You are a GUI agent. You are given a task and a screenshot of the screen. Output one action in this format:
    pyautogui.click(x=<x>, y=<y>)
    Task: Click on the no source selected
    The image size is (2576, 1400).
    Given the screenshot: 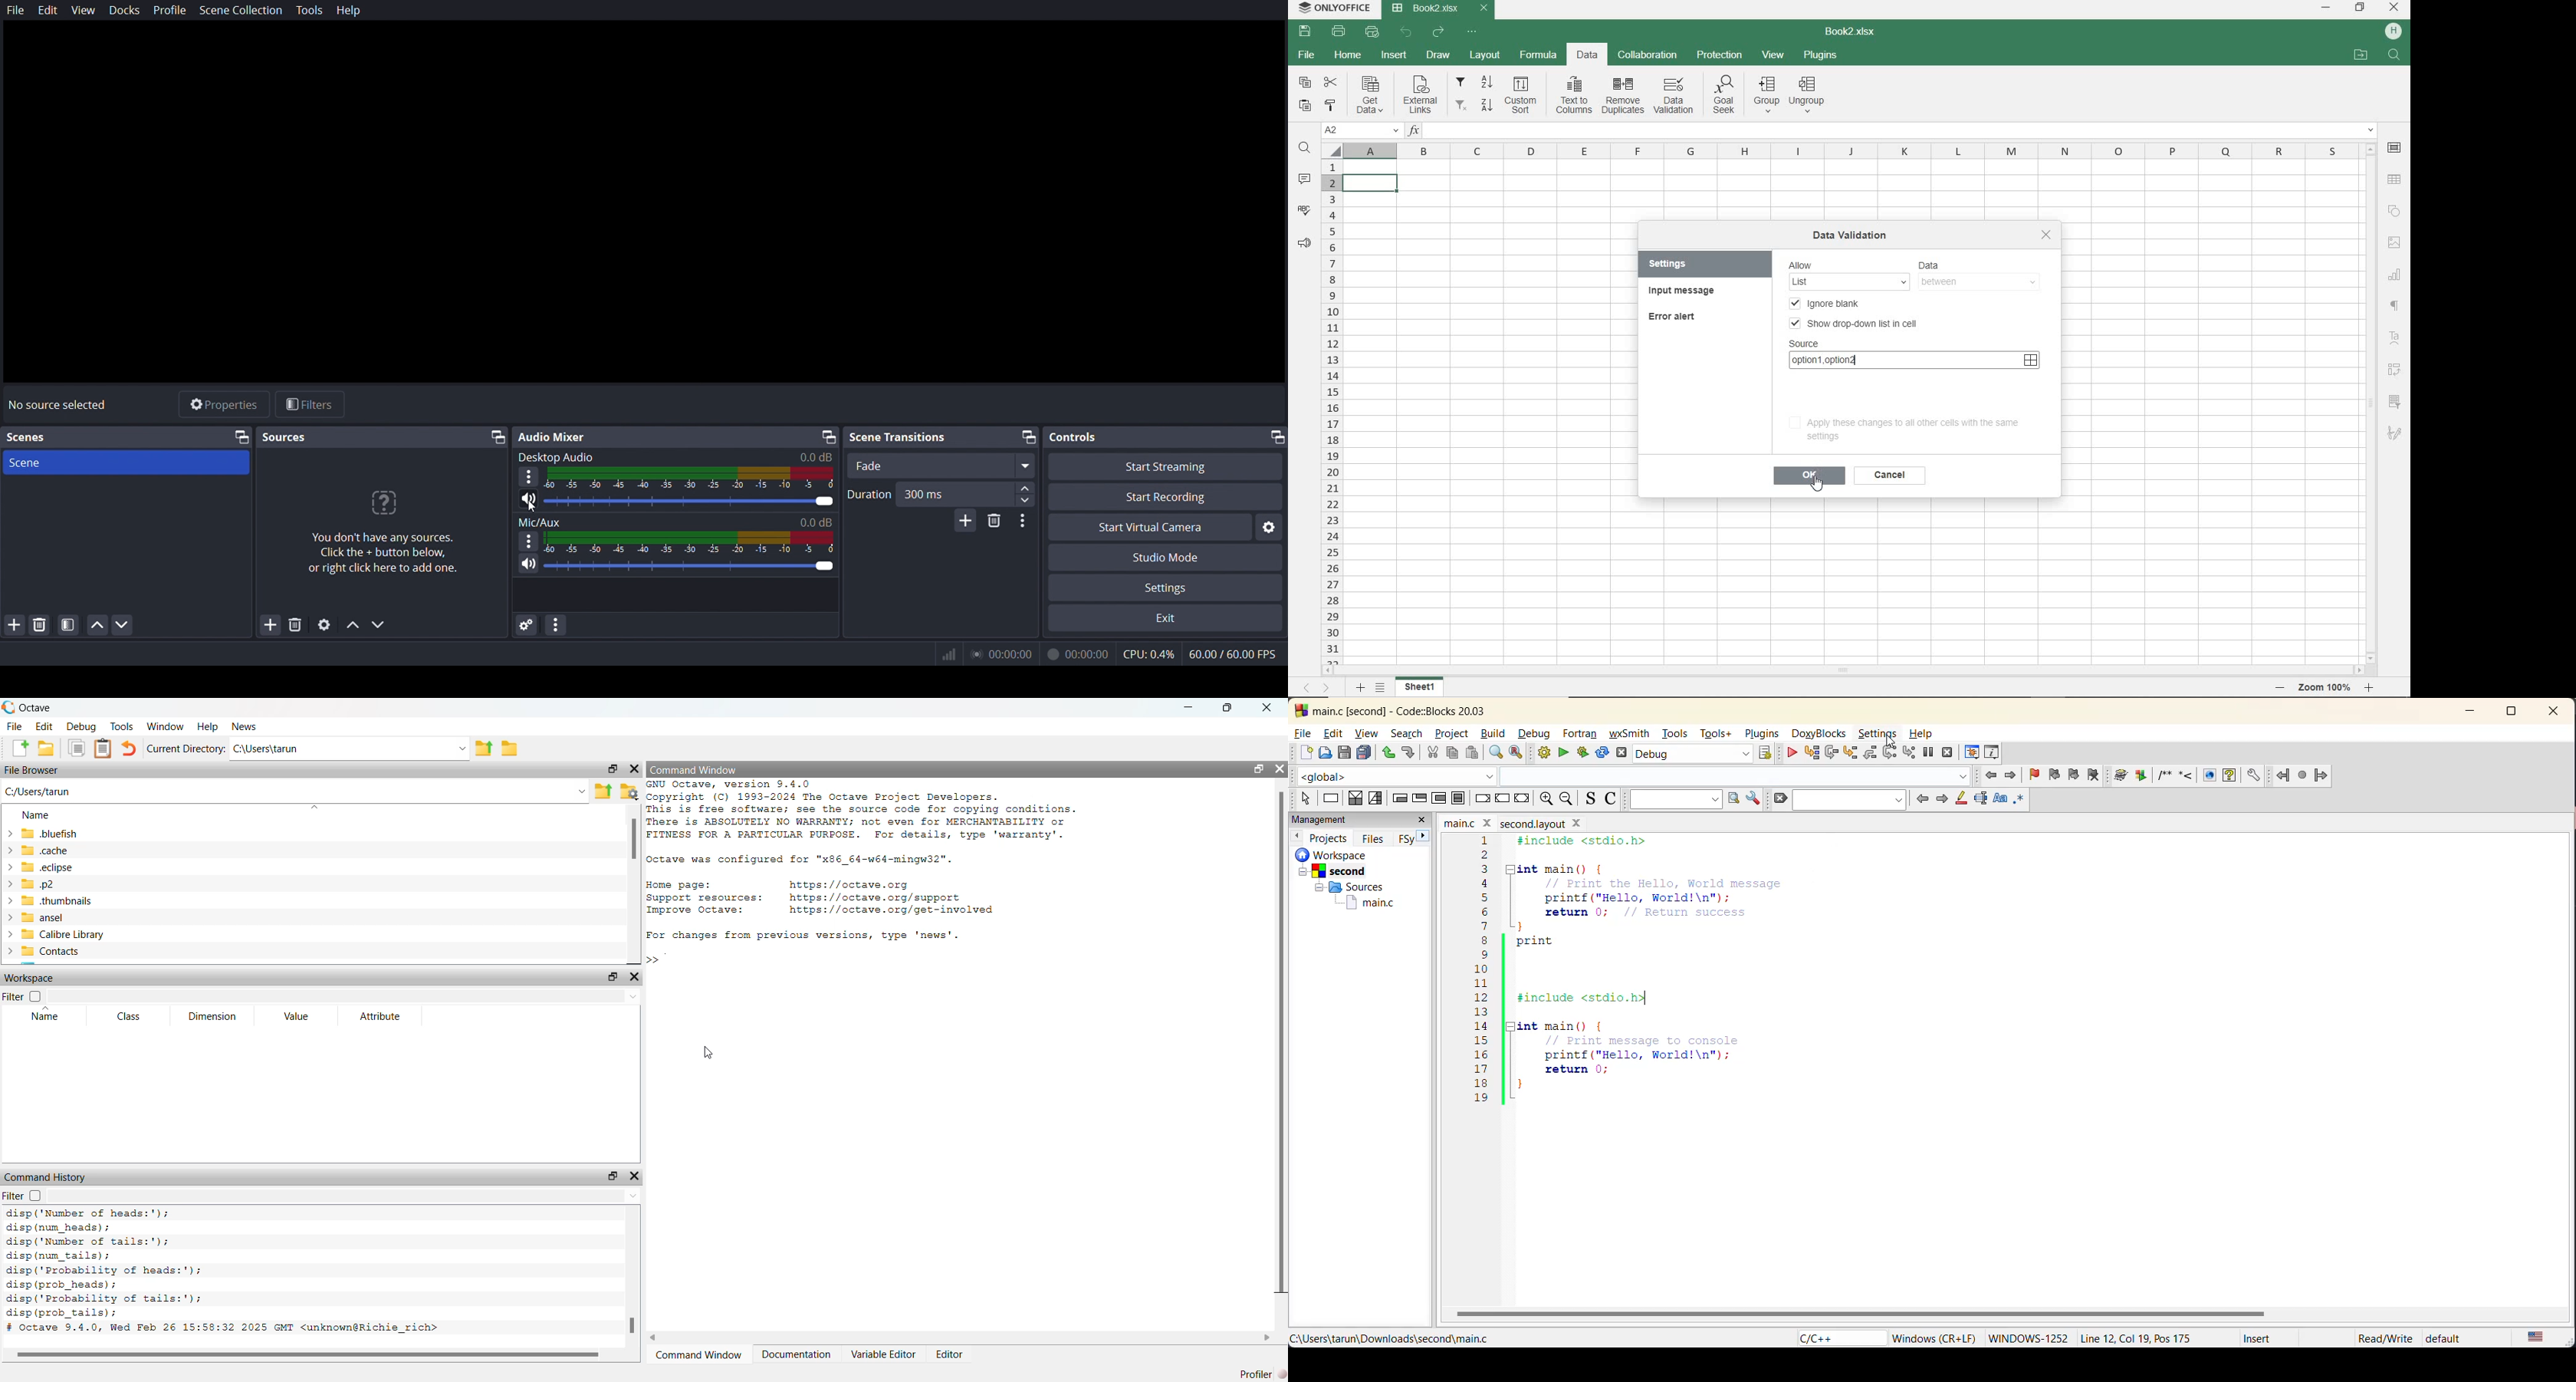 What is the action you would take?
    pyautogui.click(x=63, y=403)
    